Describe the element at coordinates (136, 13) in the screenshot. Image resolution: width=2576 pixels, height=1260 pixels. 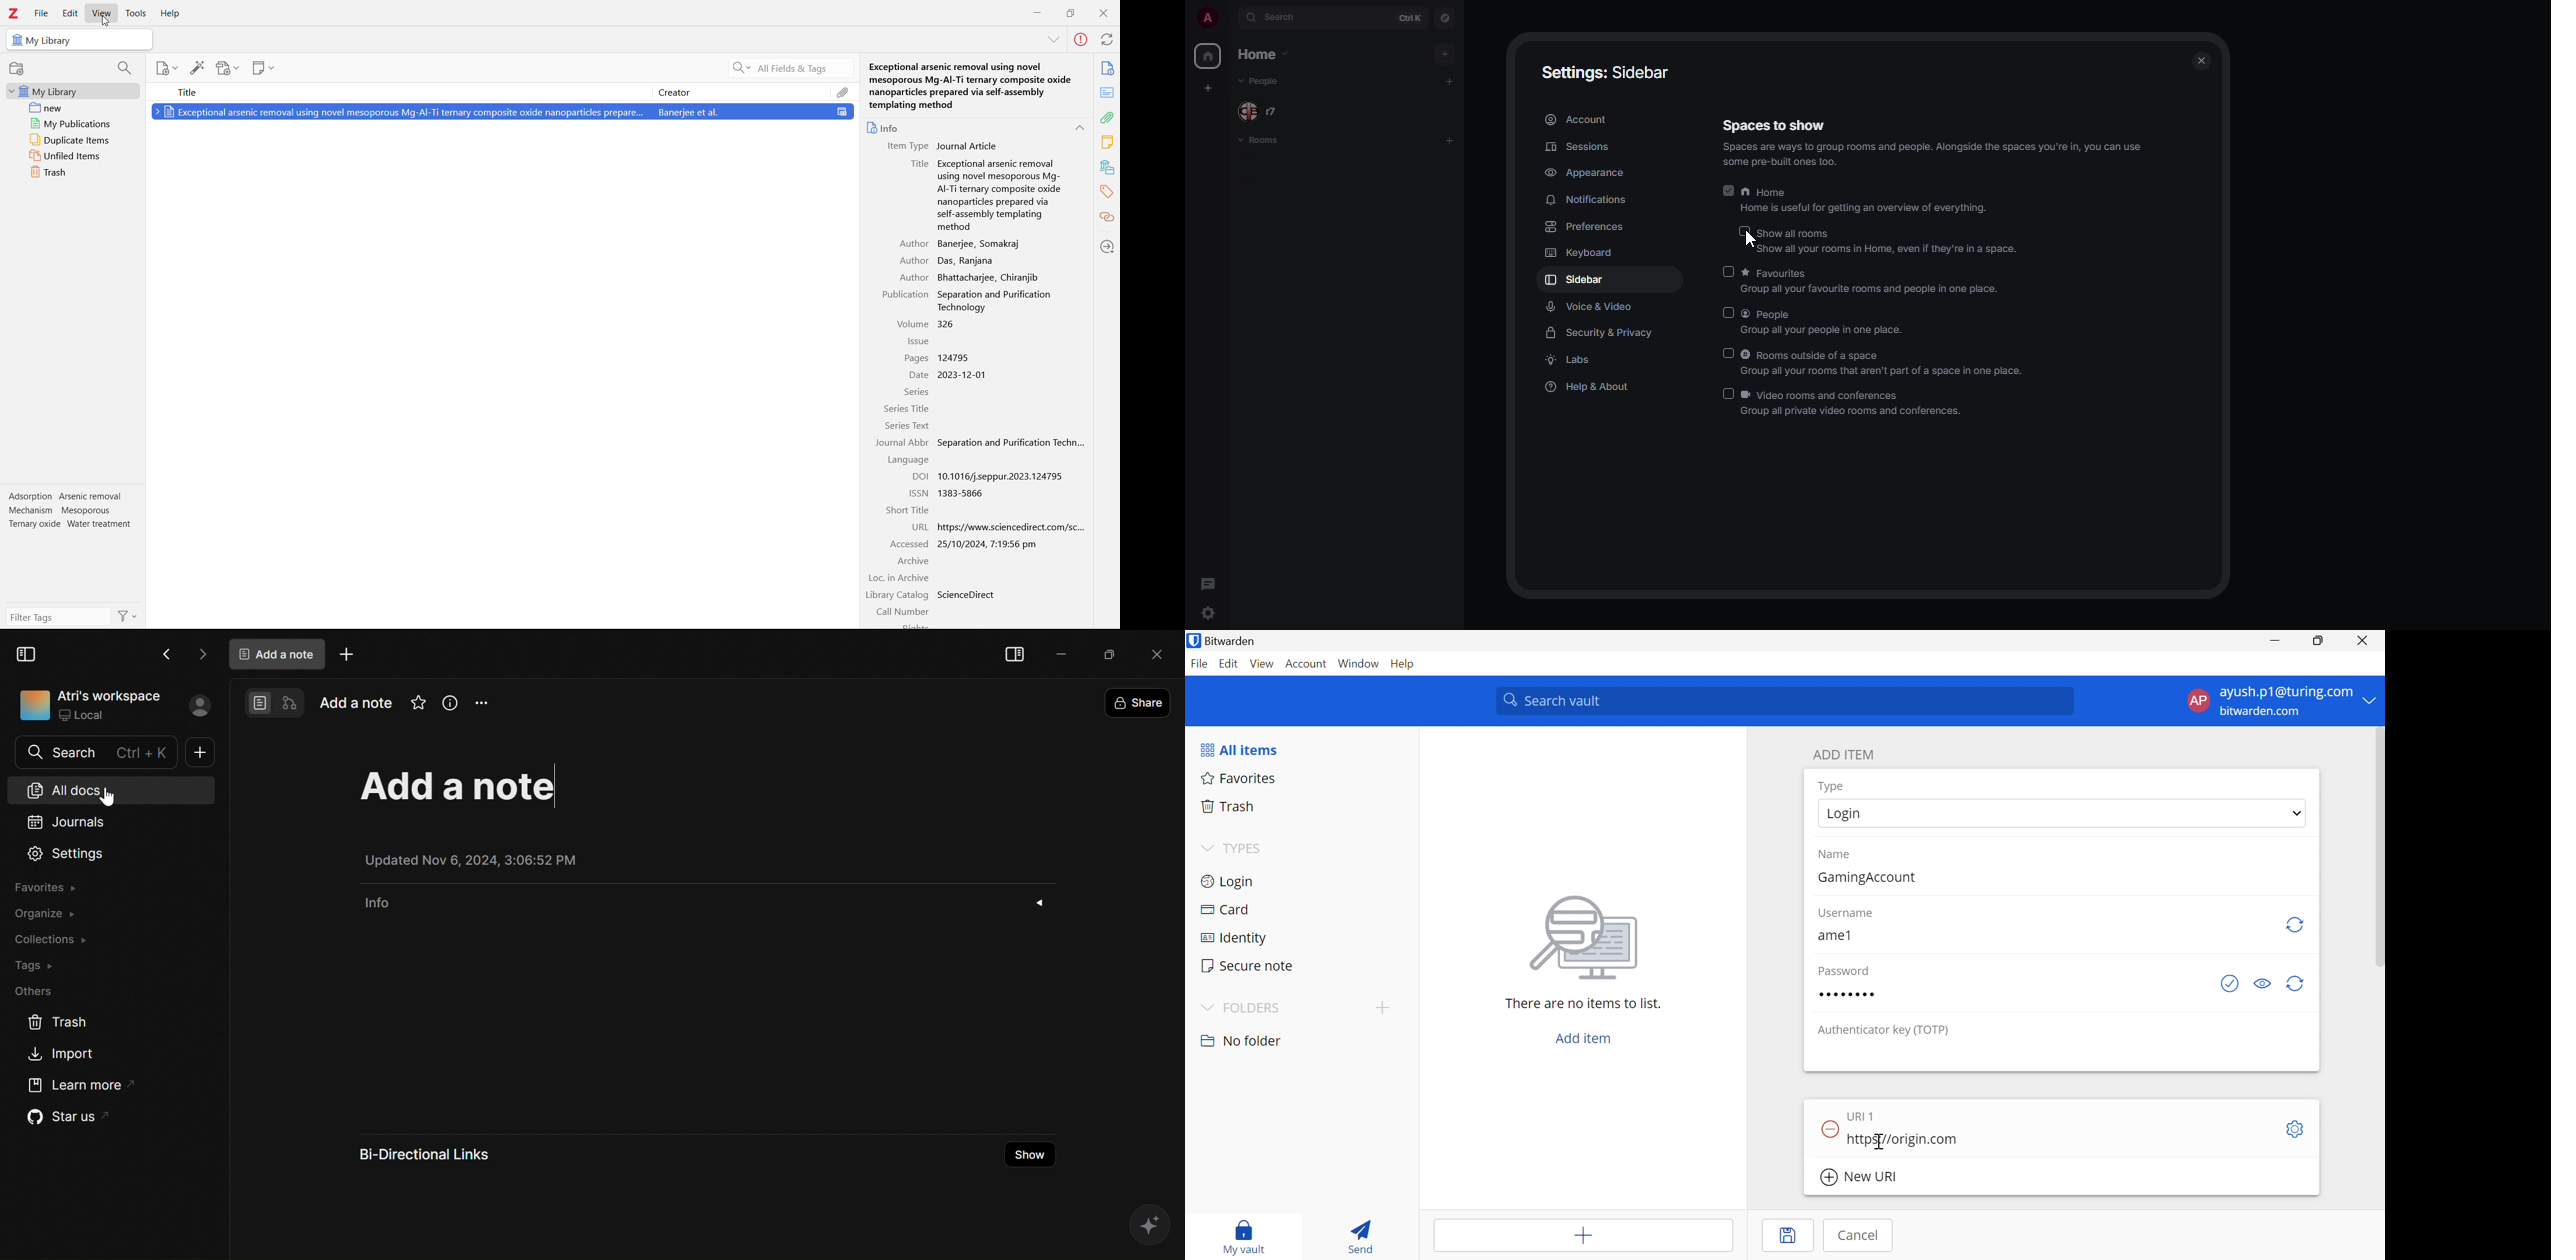
I see `tools` at that location.